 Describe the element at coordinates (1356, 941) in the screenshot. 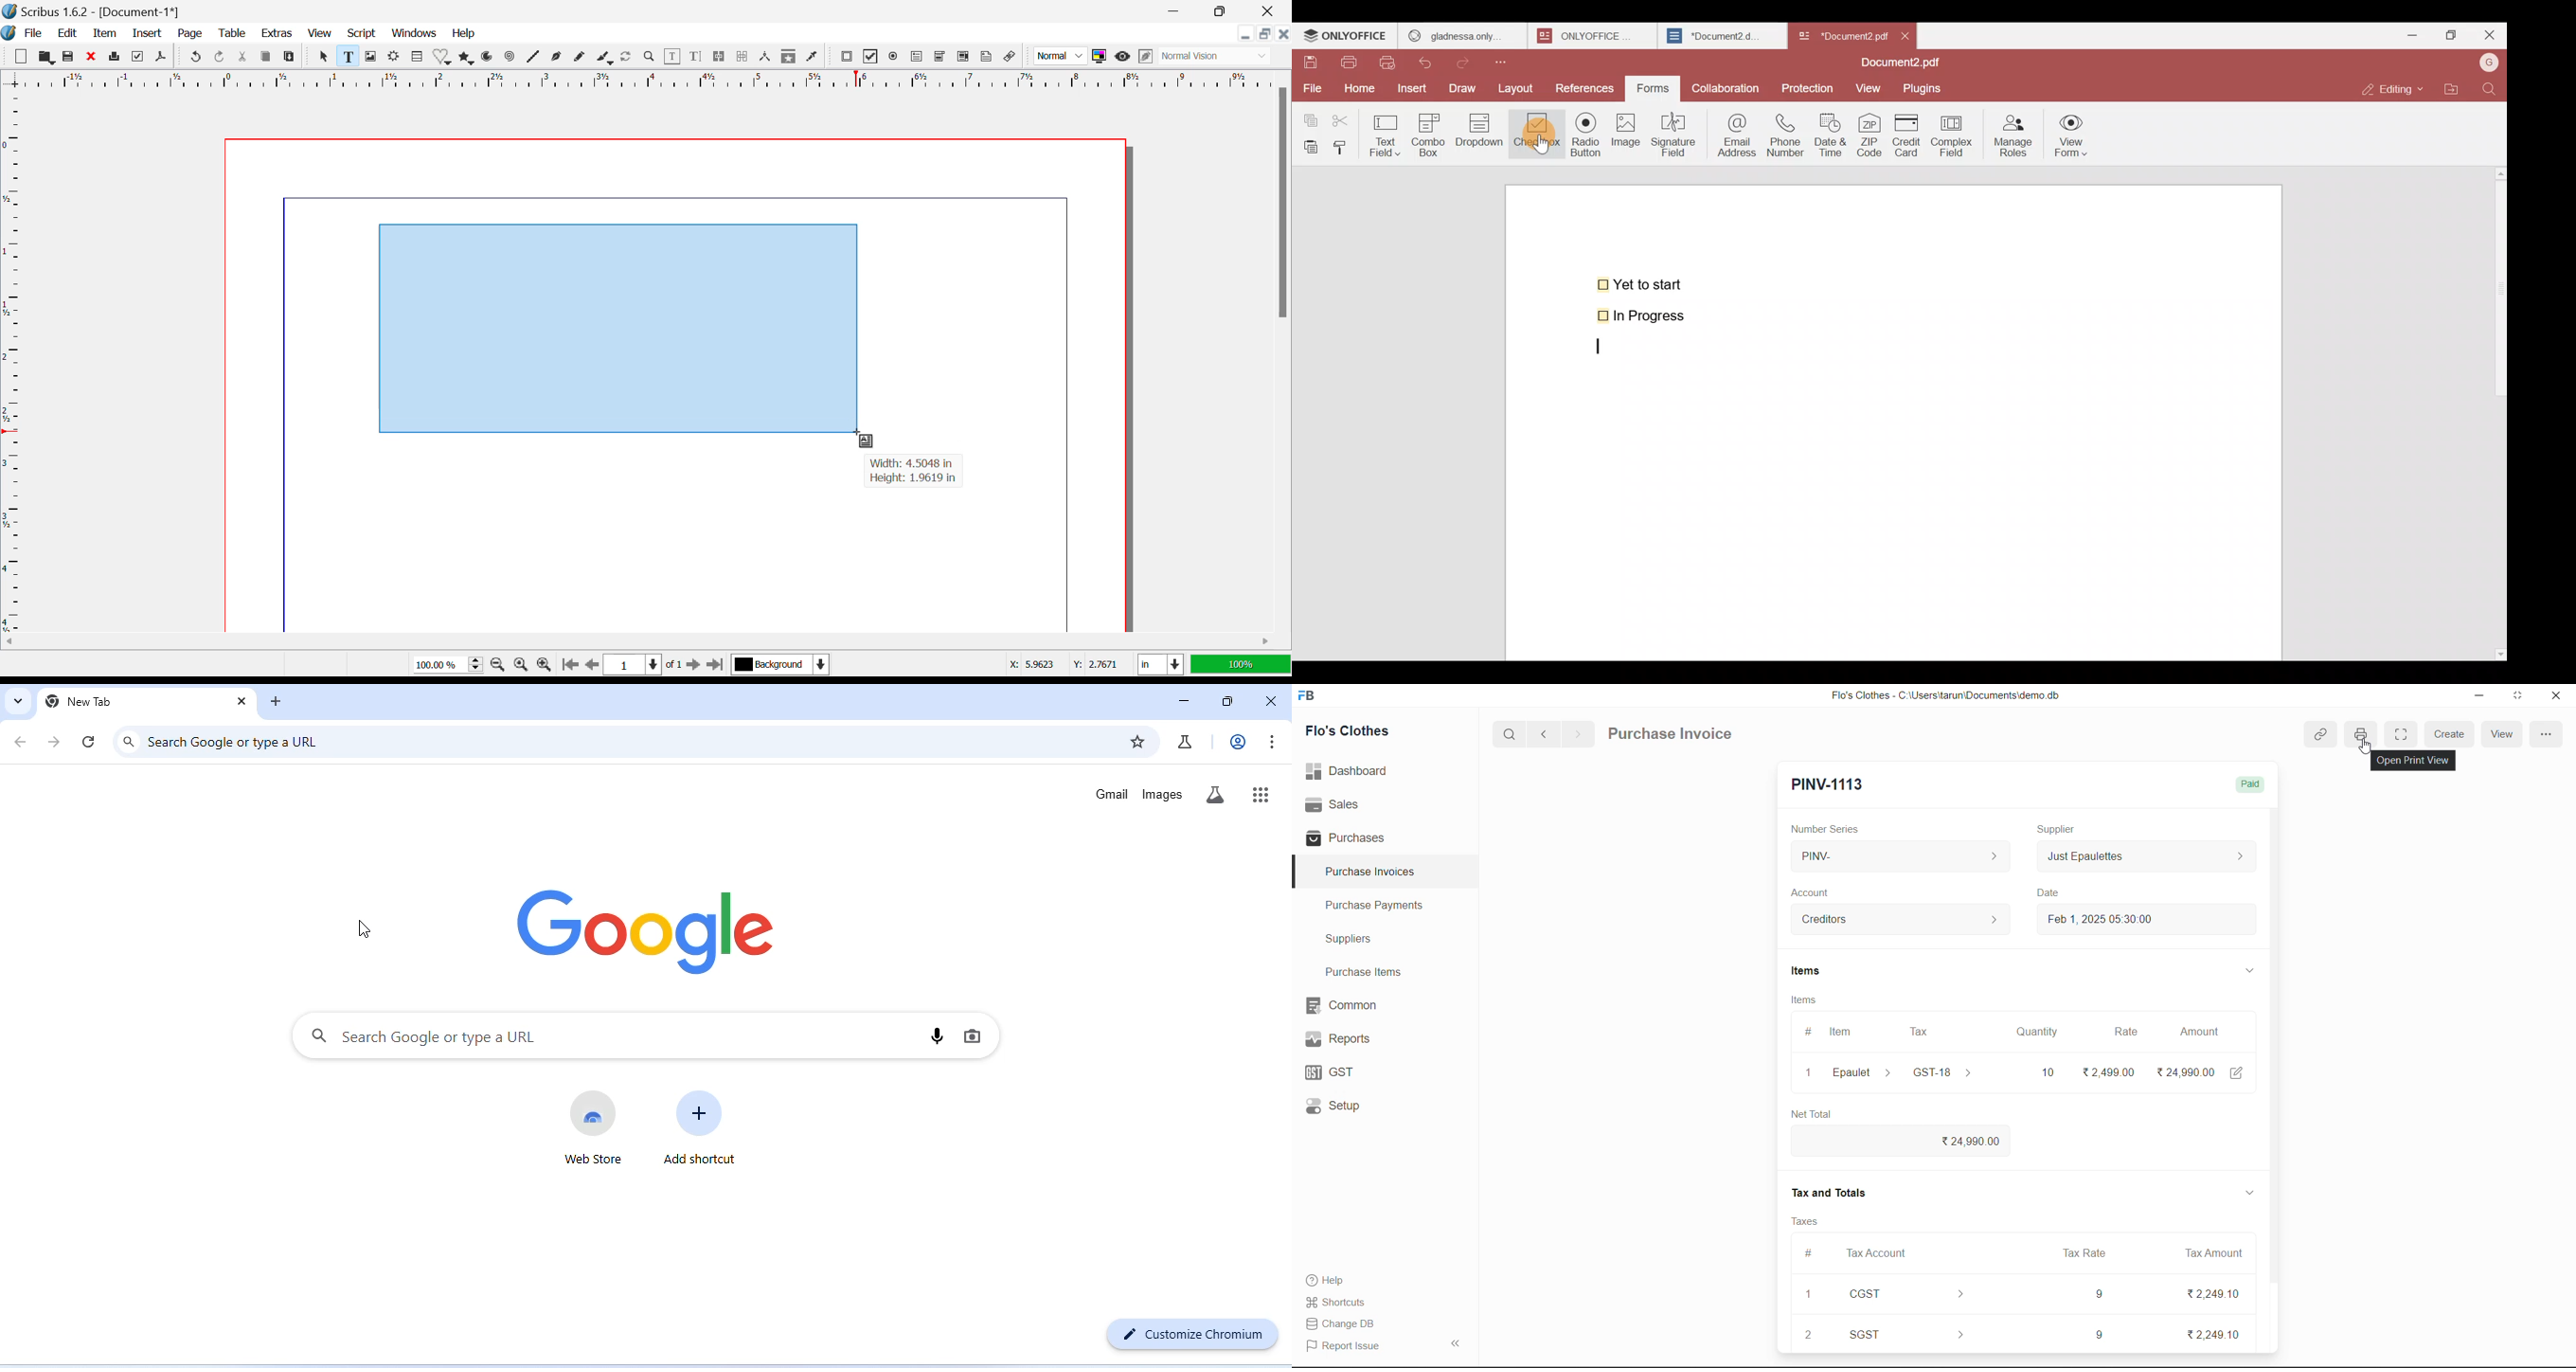

I see `Suppliers` at that location.